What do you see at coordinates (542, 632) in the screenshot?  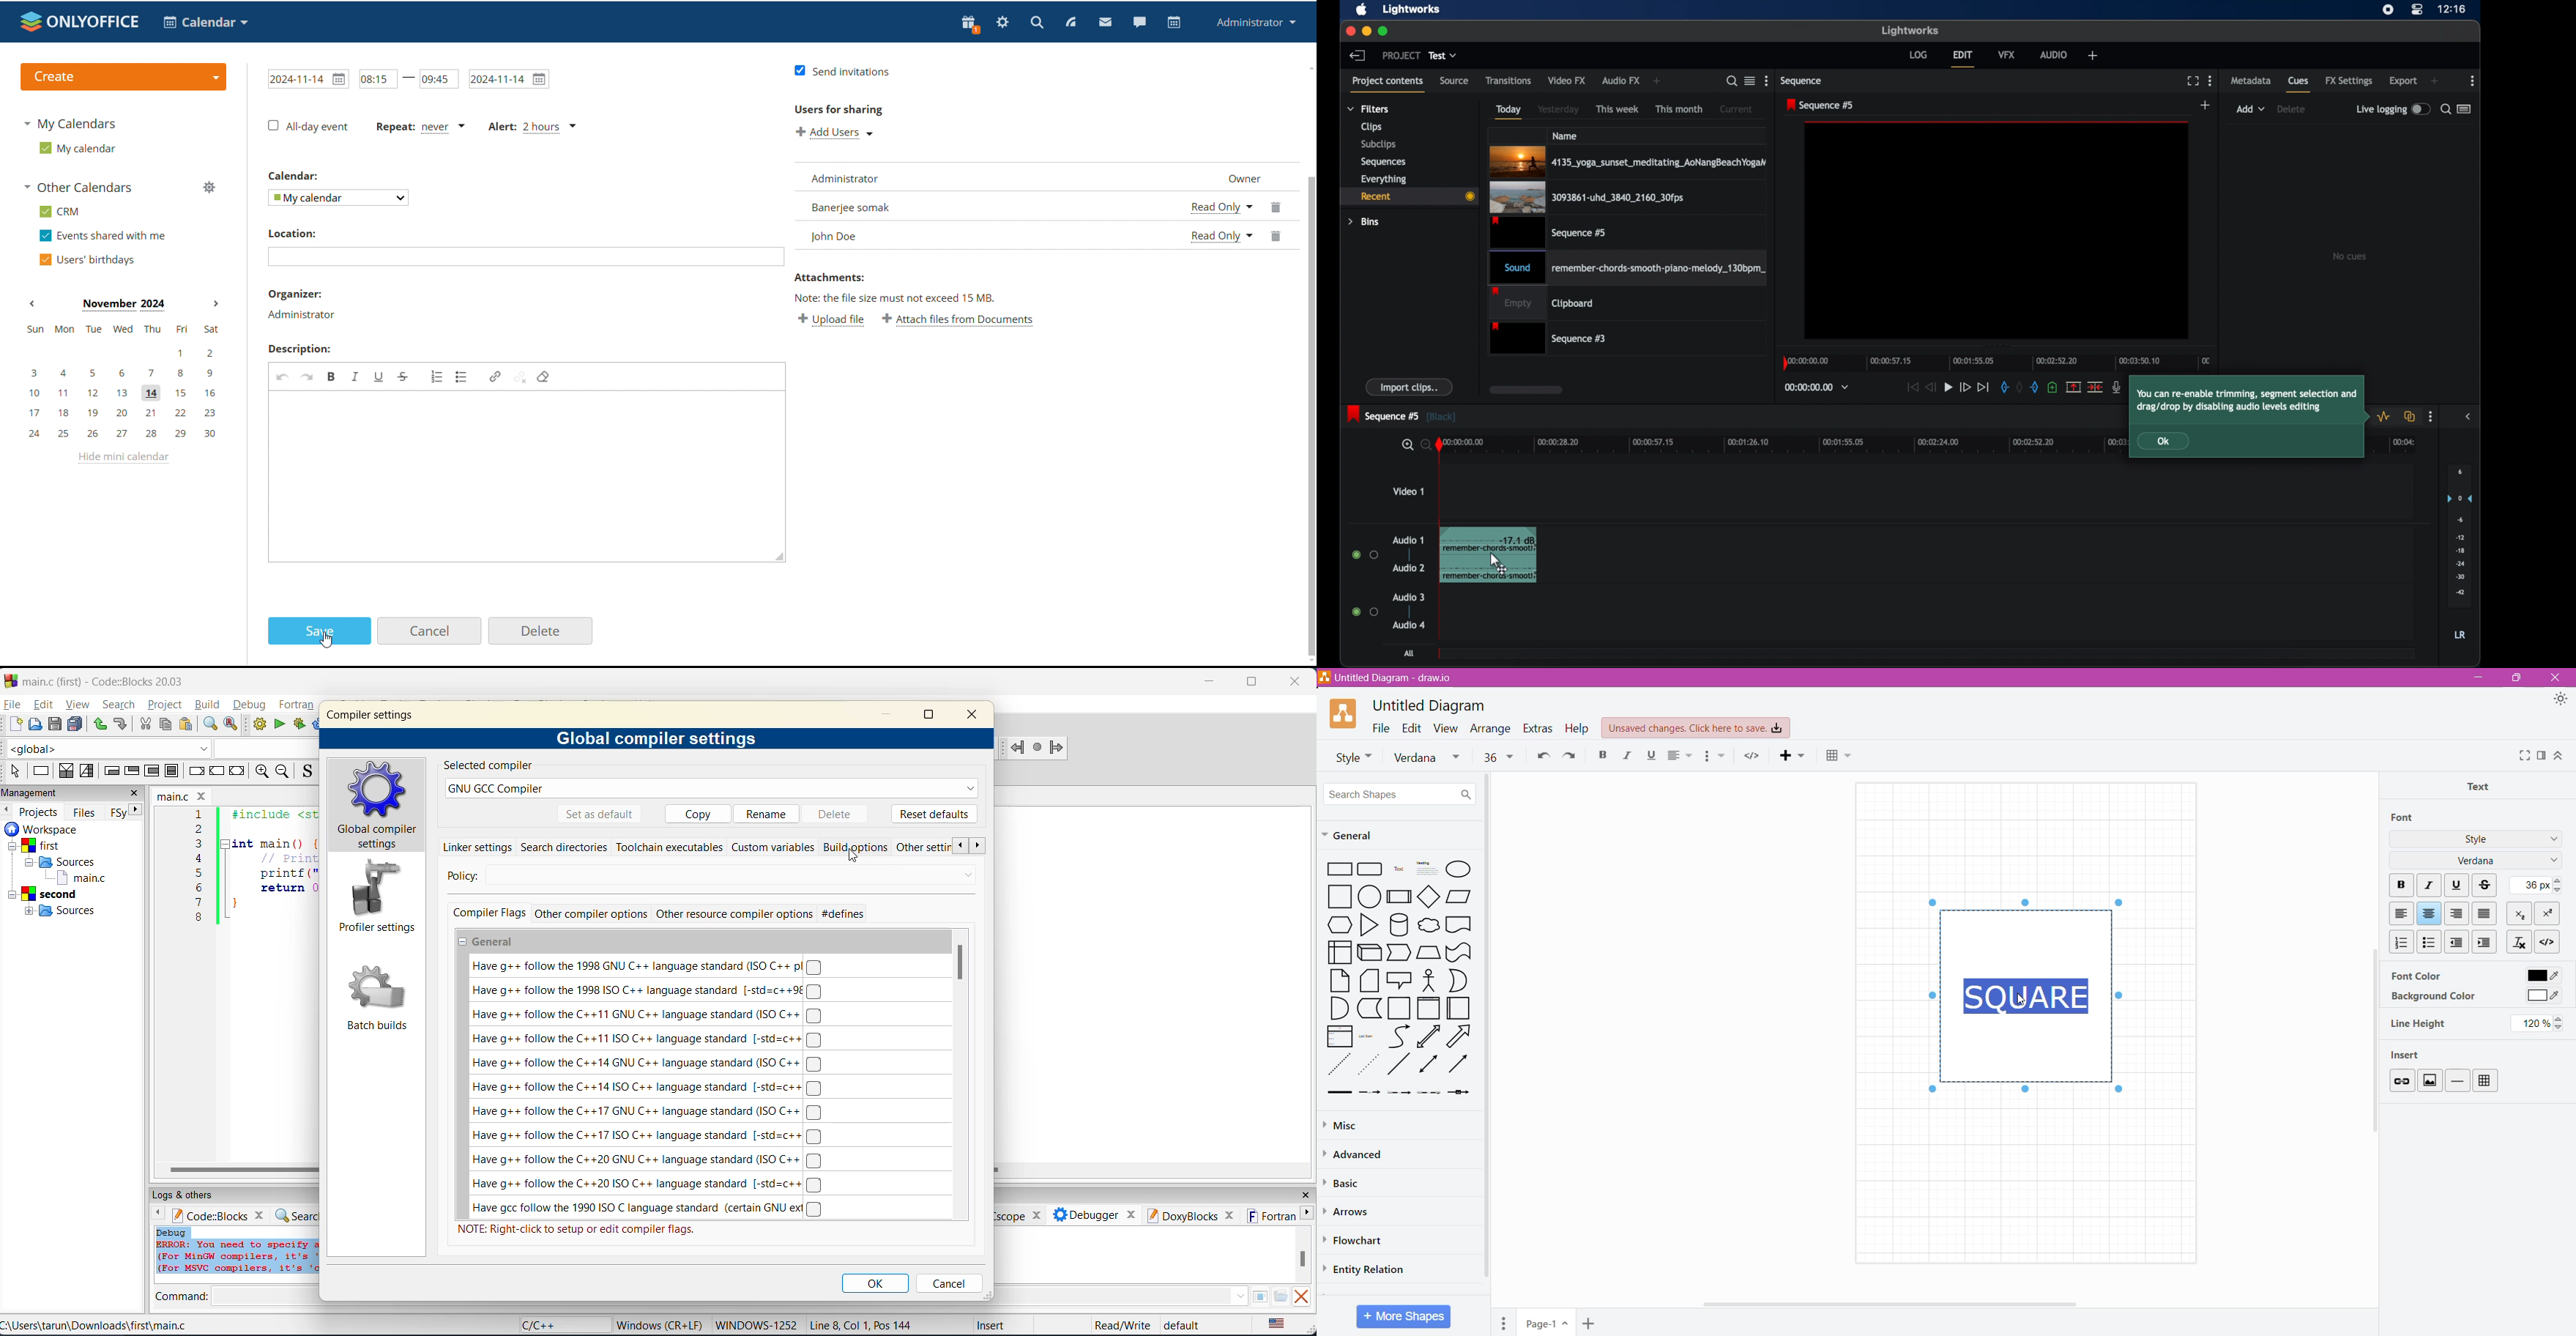 I see `delete` at bounding box center [542, 632].